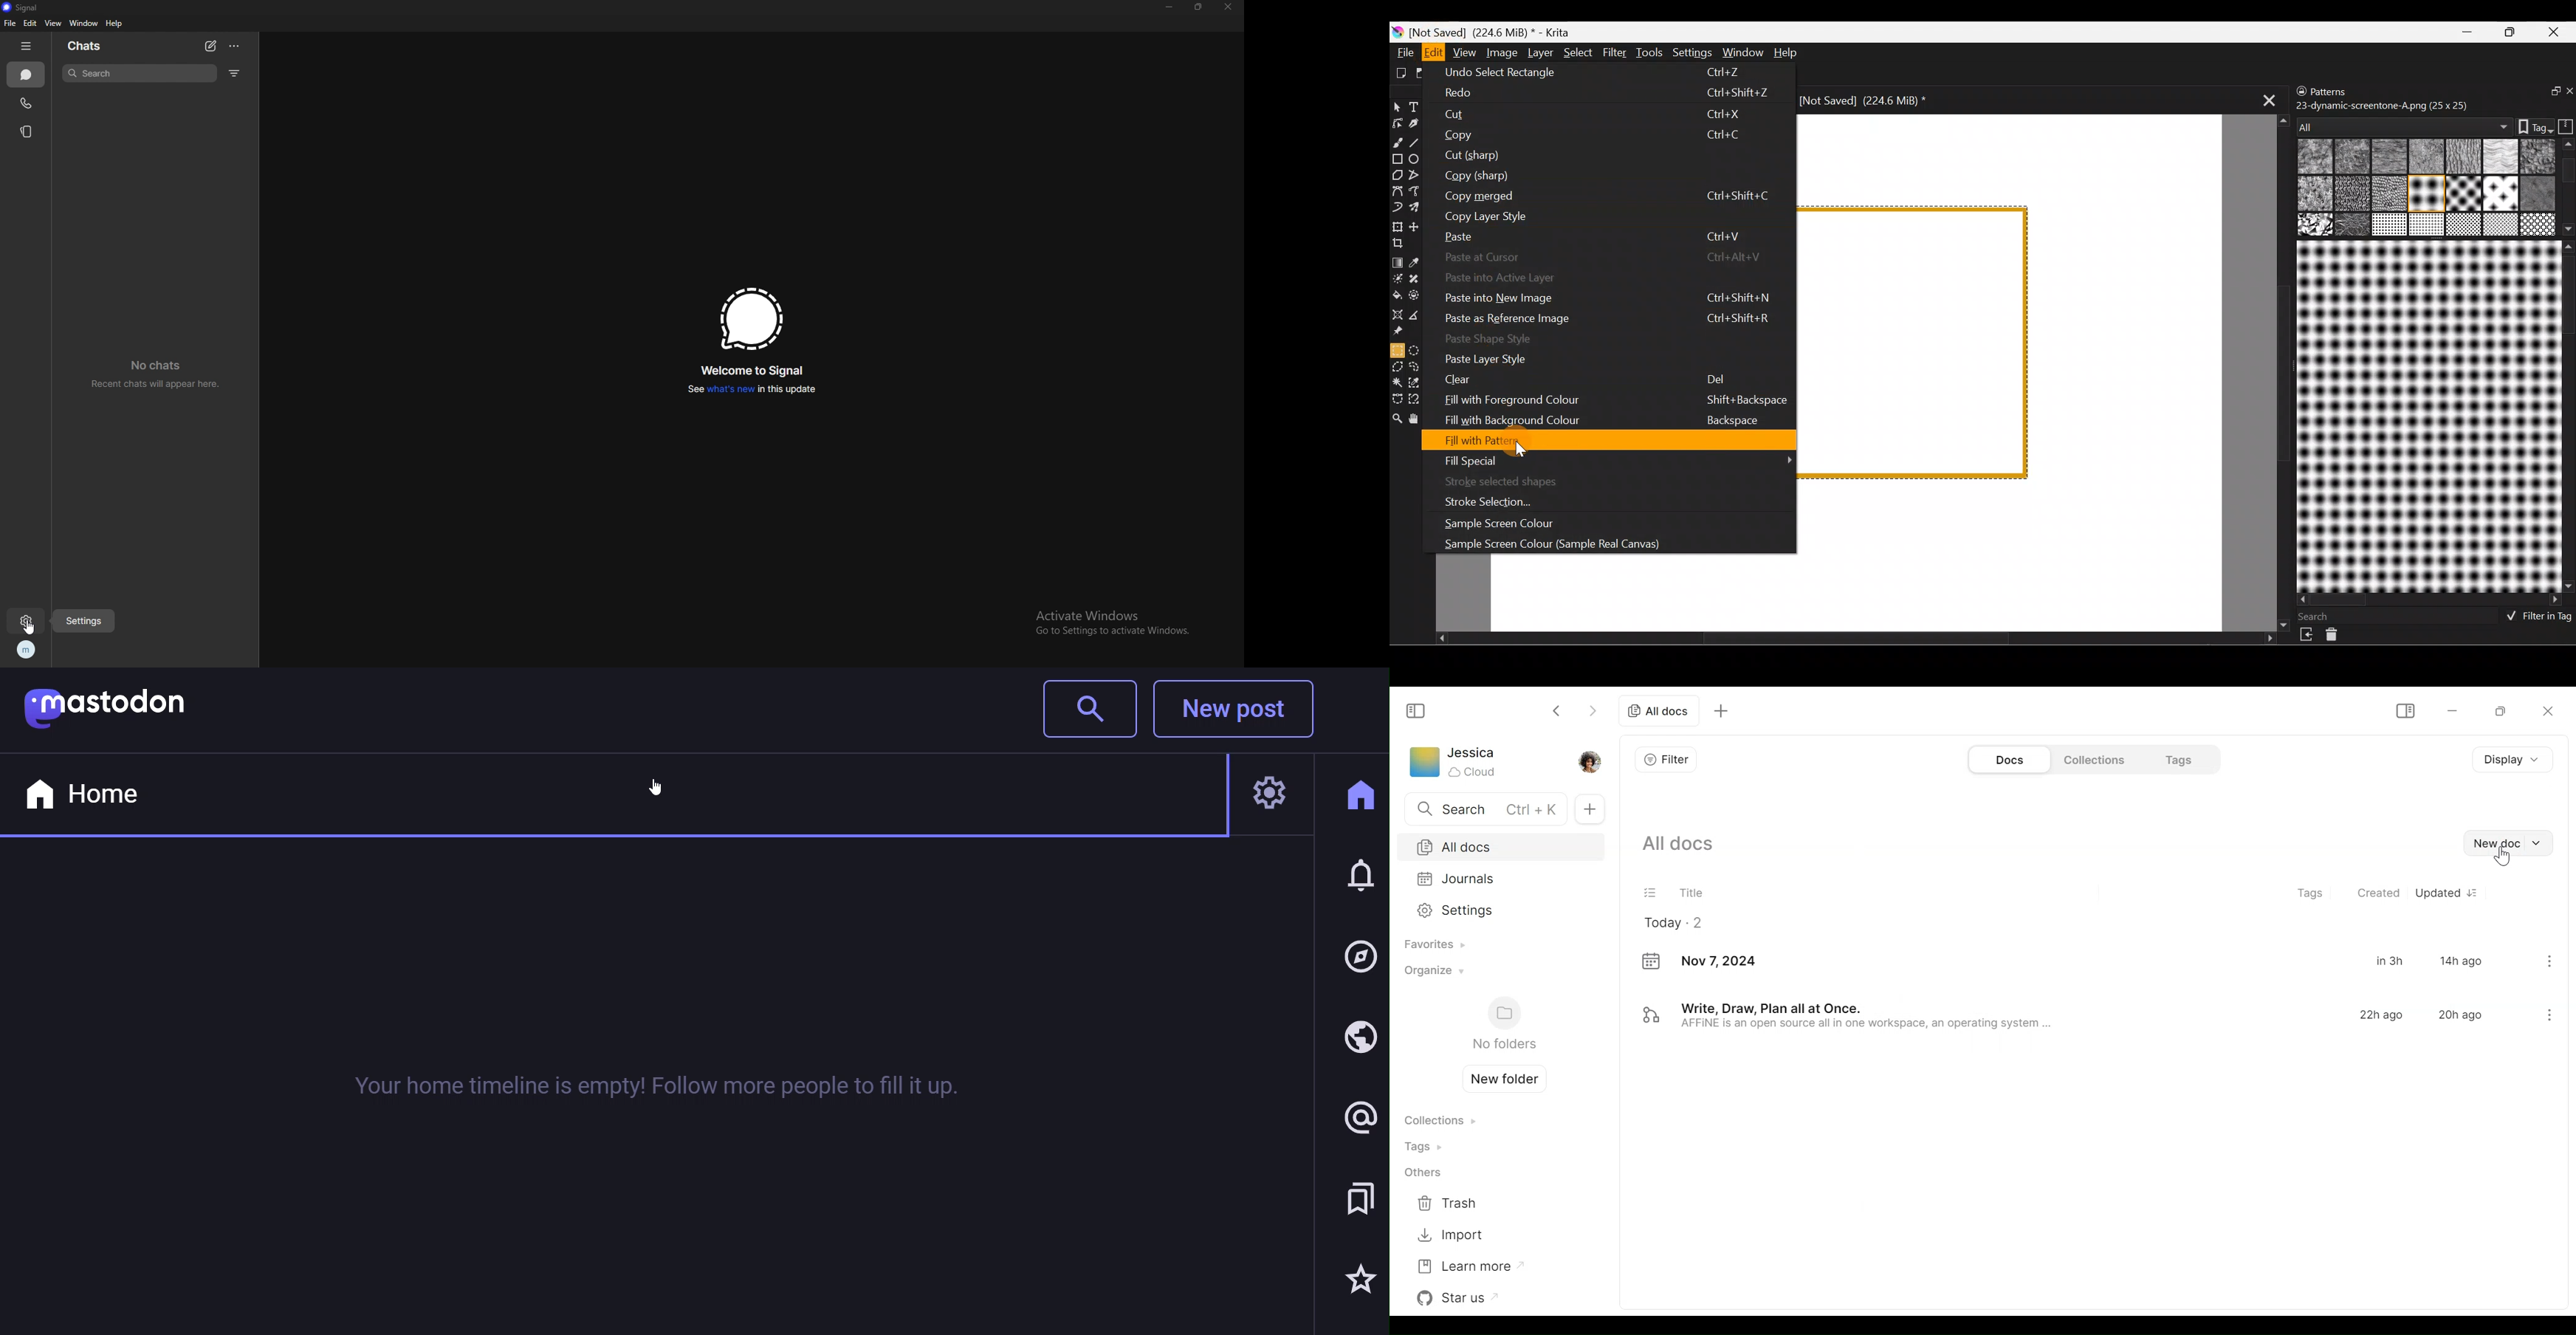  Describe the element at coordinates (10, 23) in the screenshot. I see `file` at that location.